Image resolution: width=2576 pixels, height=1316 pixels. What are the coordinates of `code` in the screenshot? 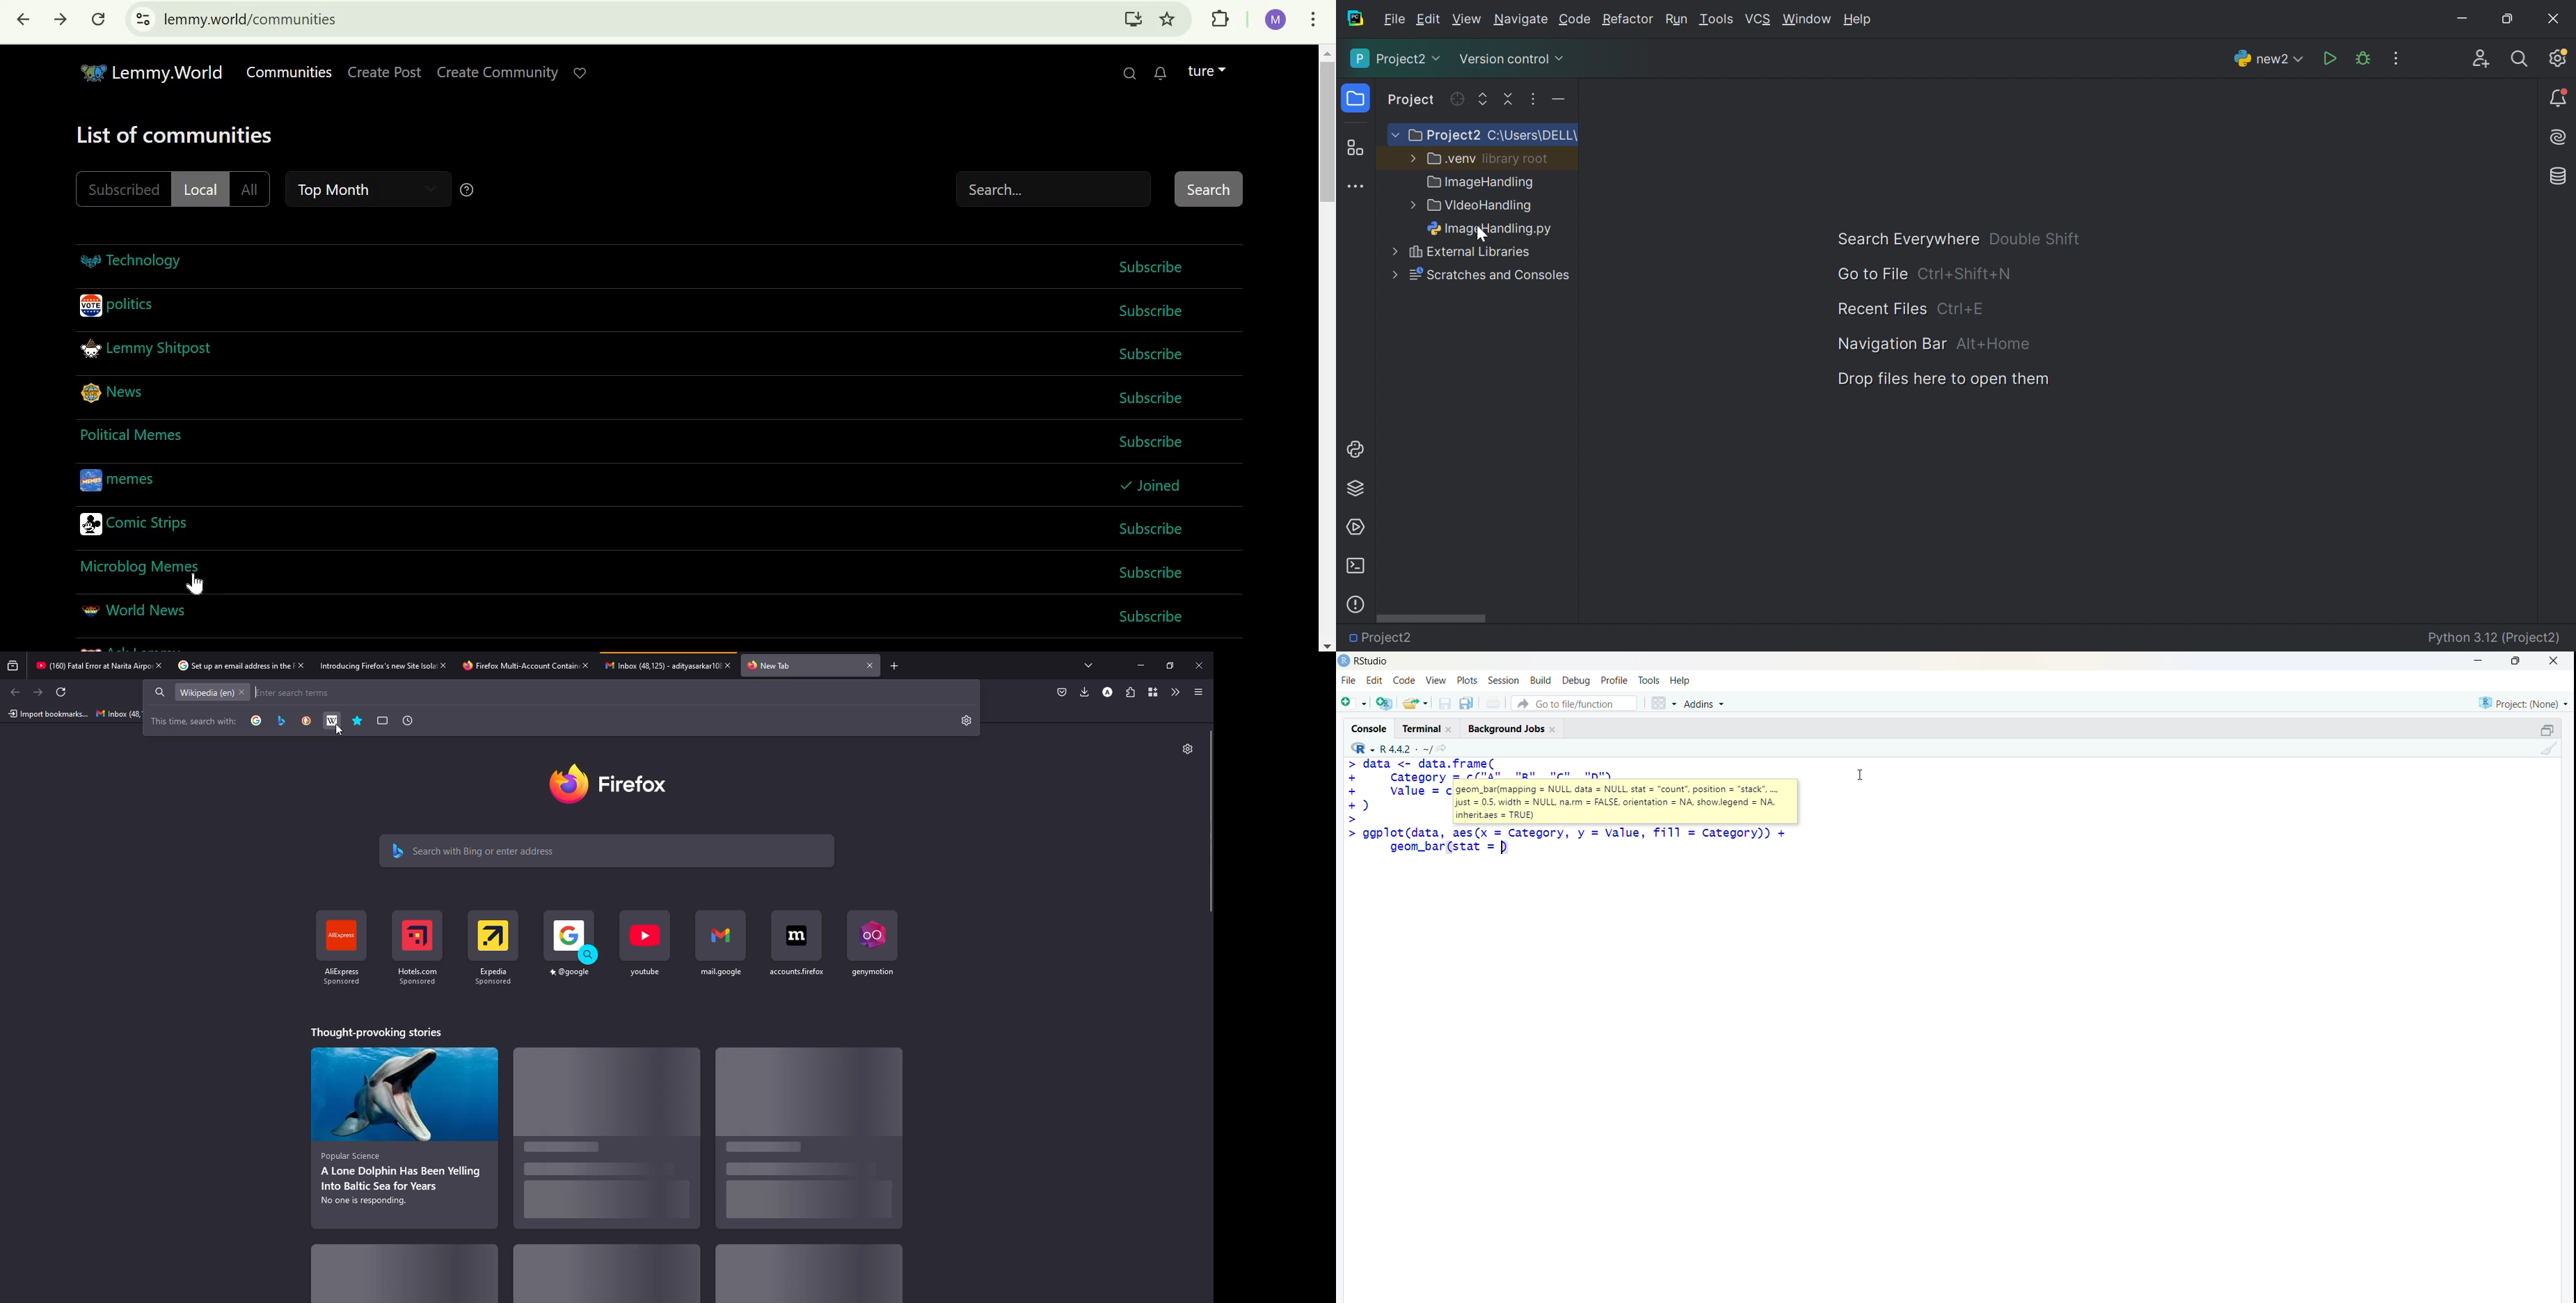 It's located at (1404, 681).